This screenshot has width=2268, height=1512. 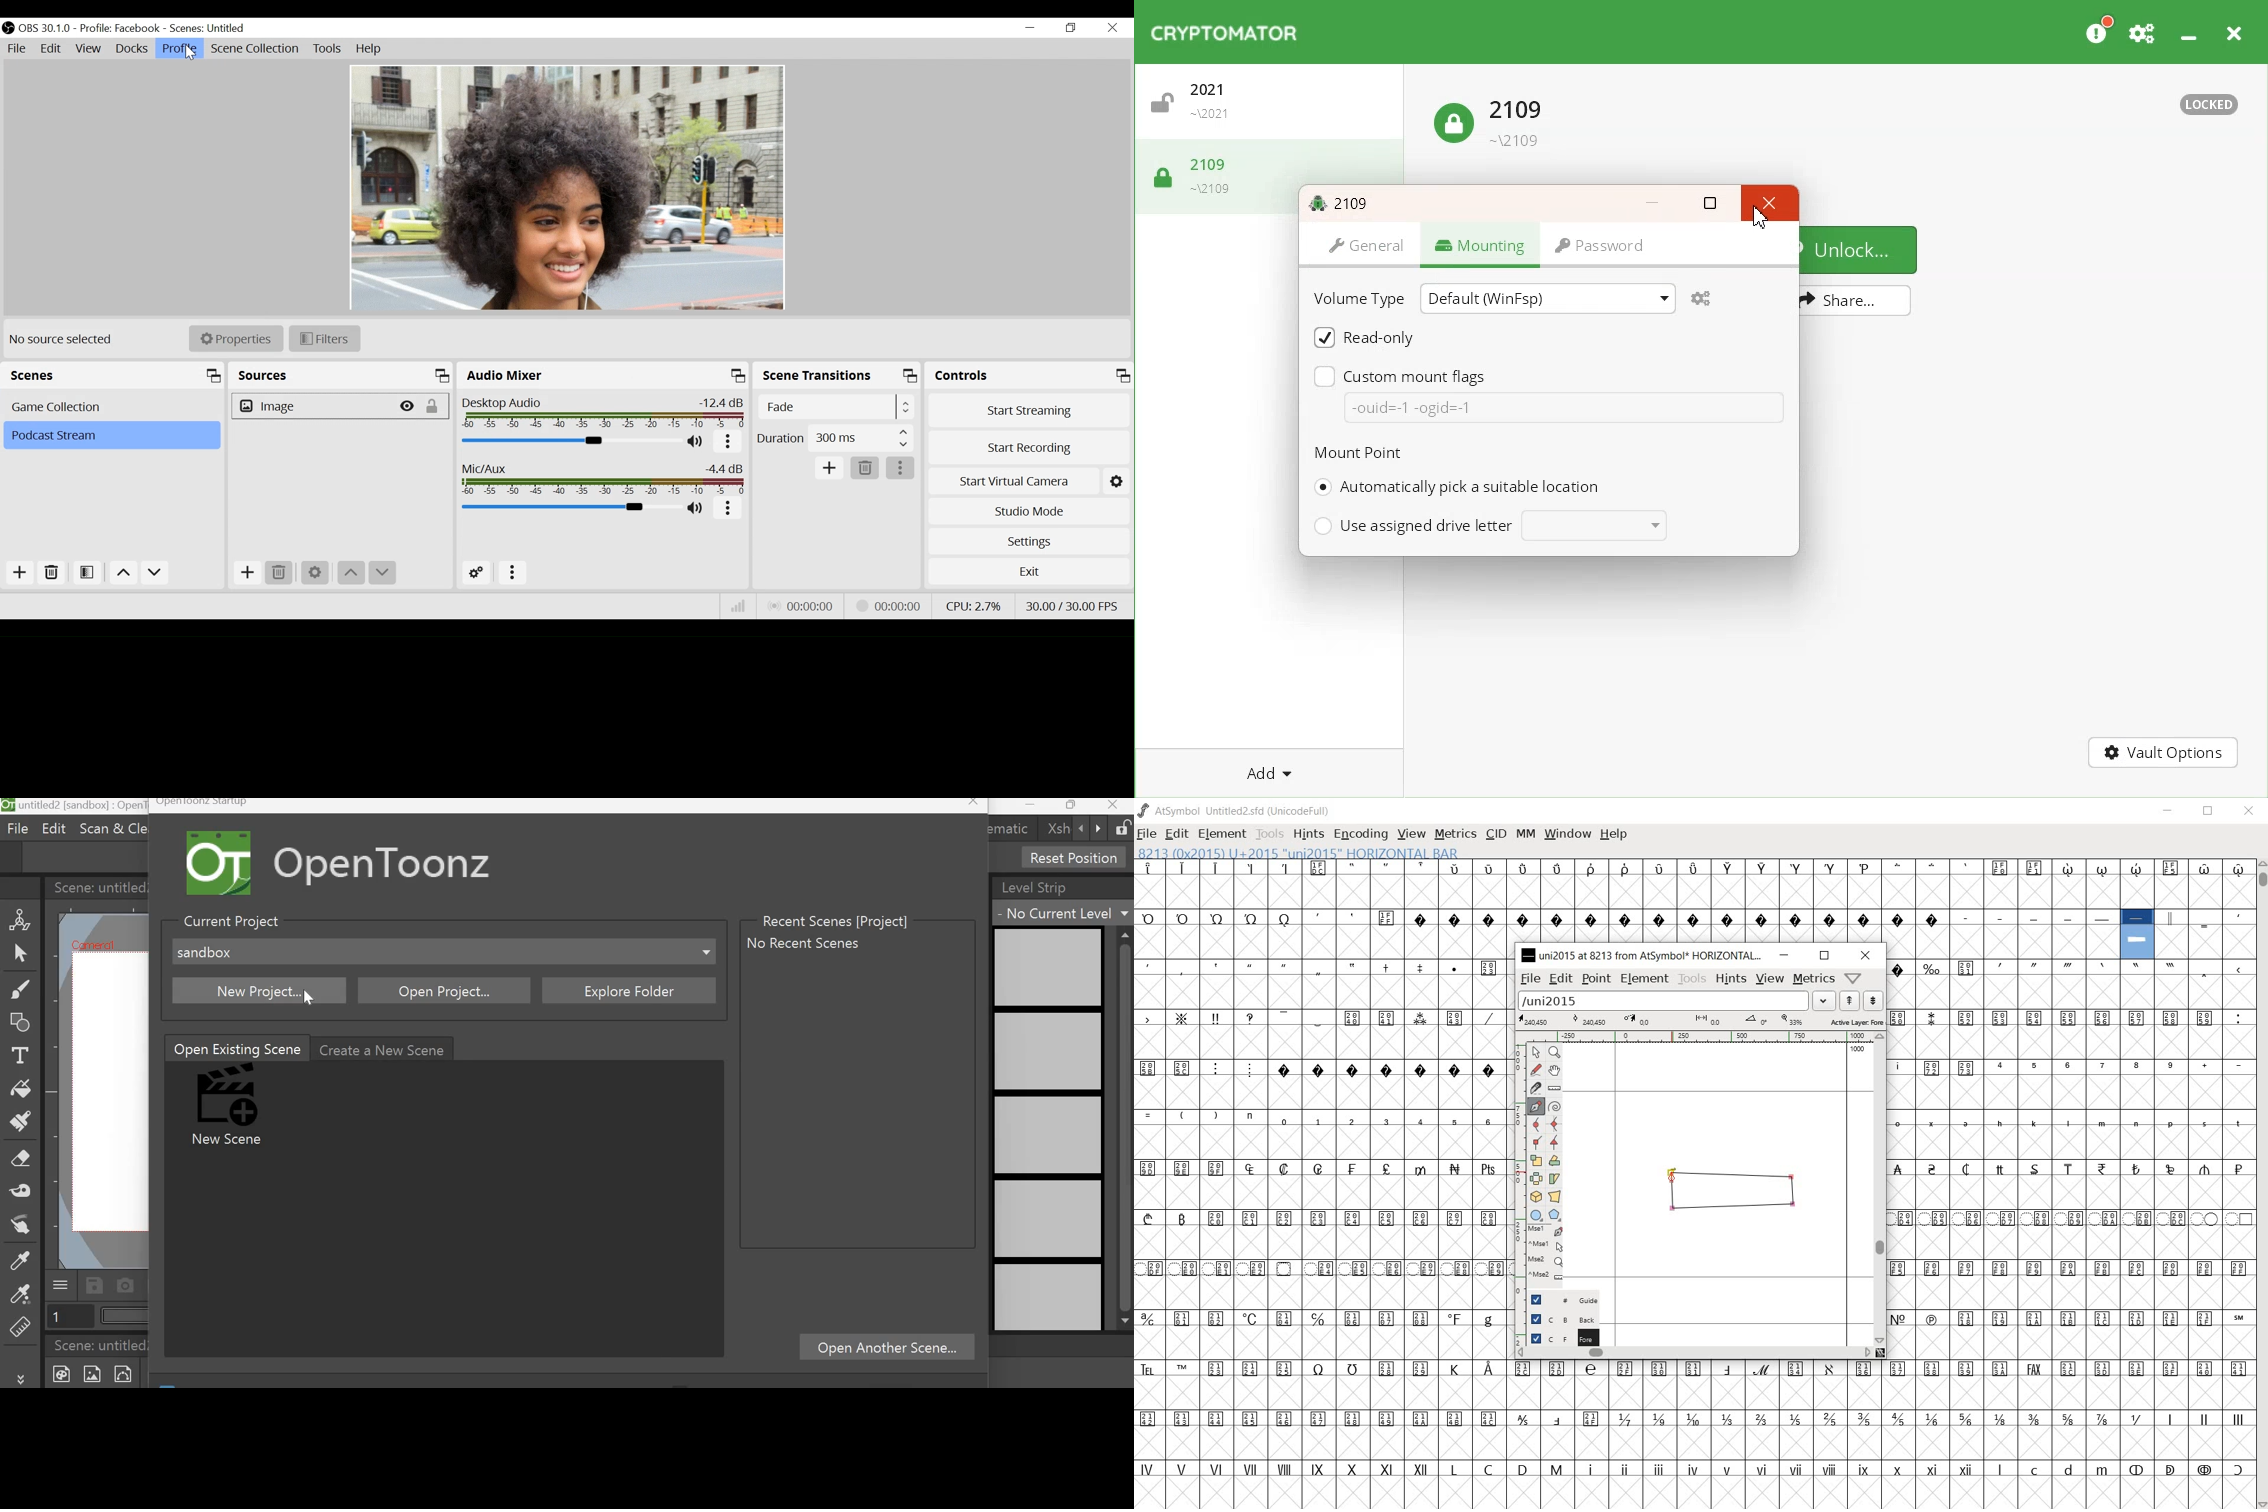 What do you see at coordinates (836, 409) in the screenshot?
I see `Select Scene Transition` at bounding box center [836, 409].